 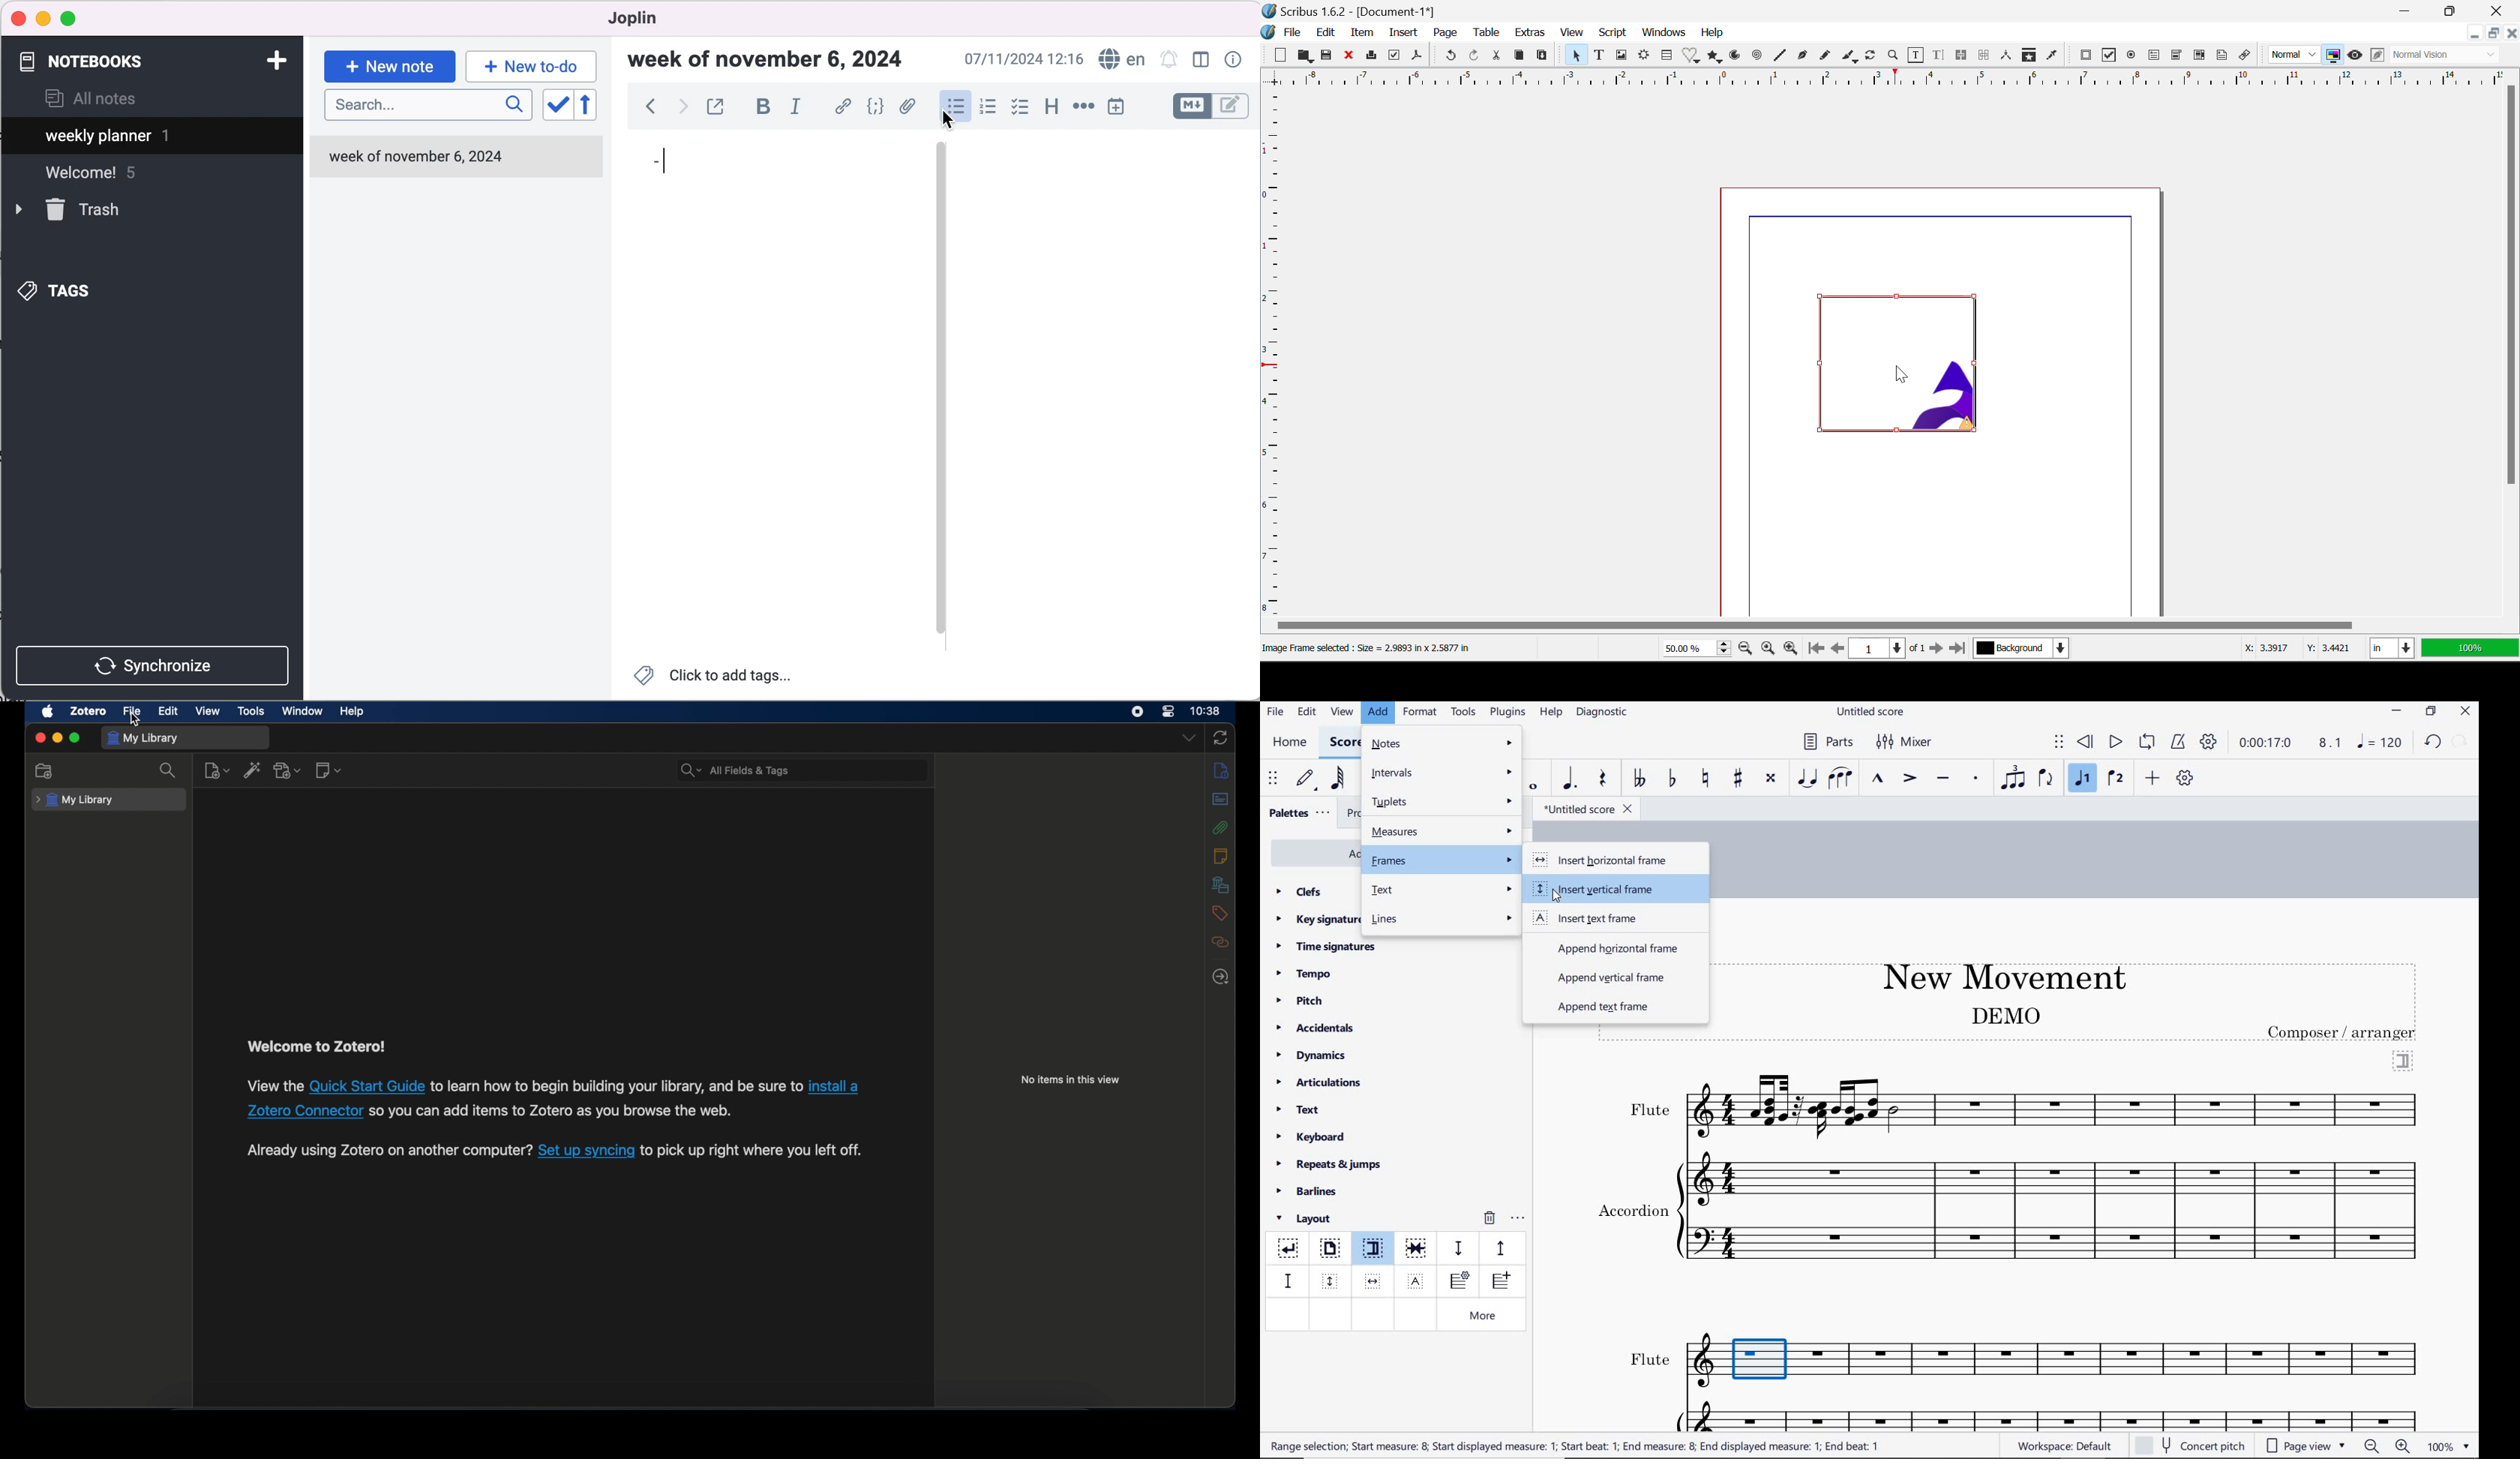 I want to click on Pdf Combo Box, so click(x=2175, y=55).